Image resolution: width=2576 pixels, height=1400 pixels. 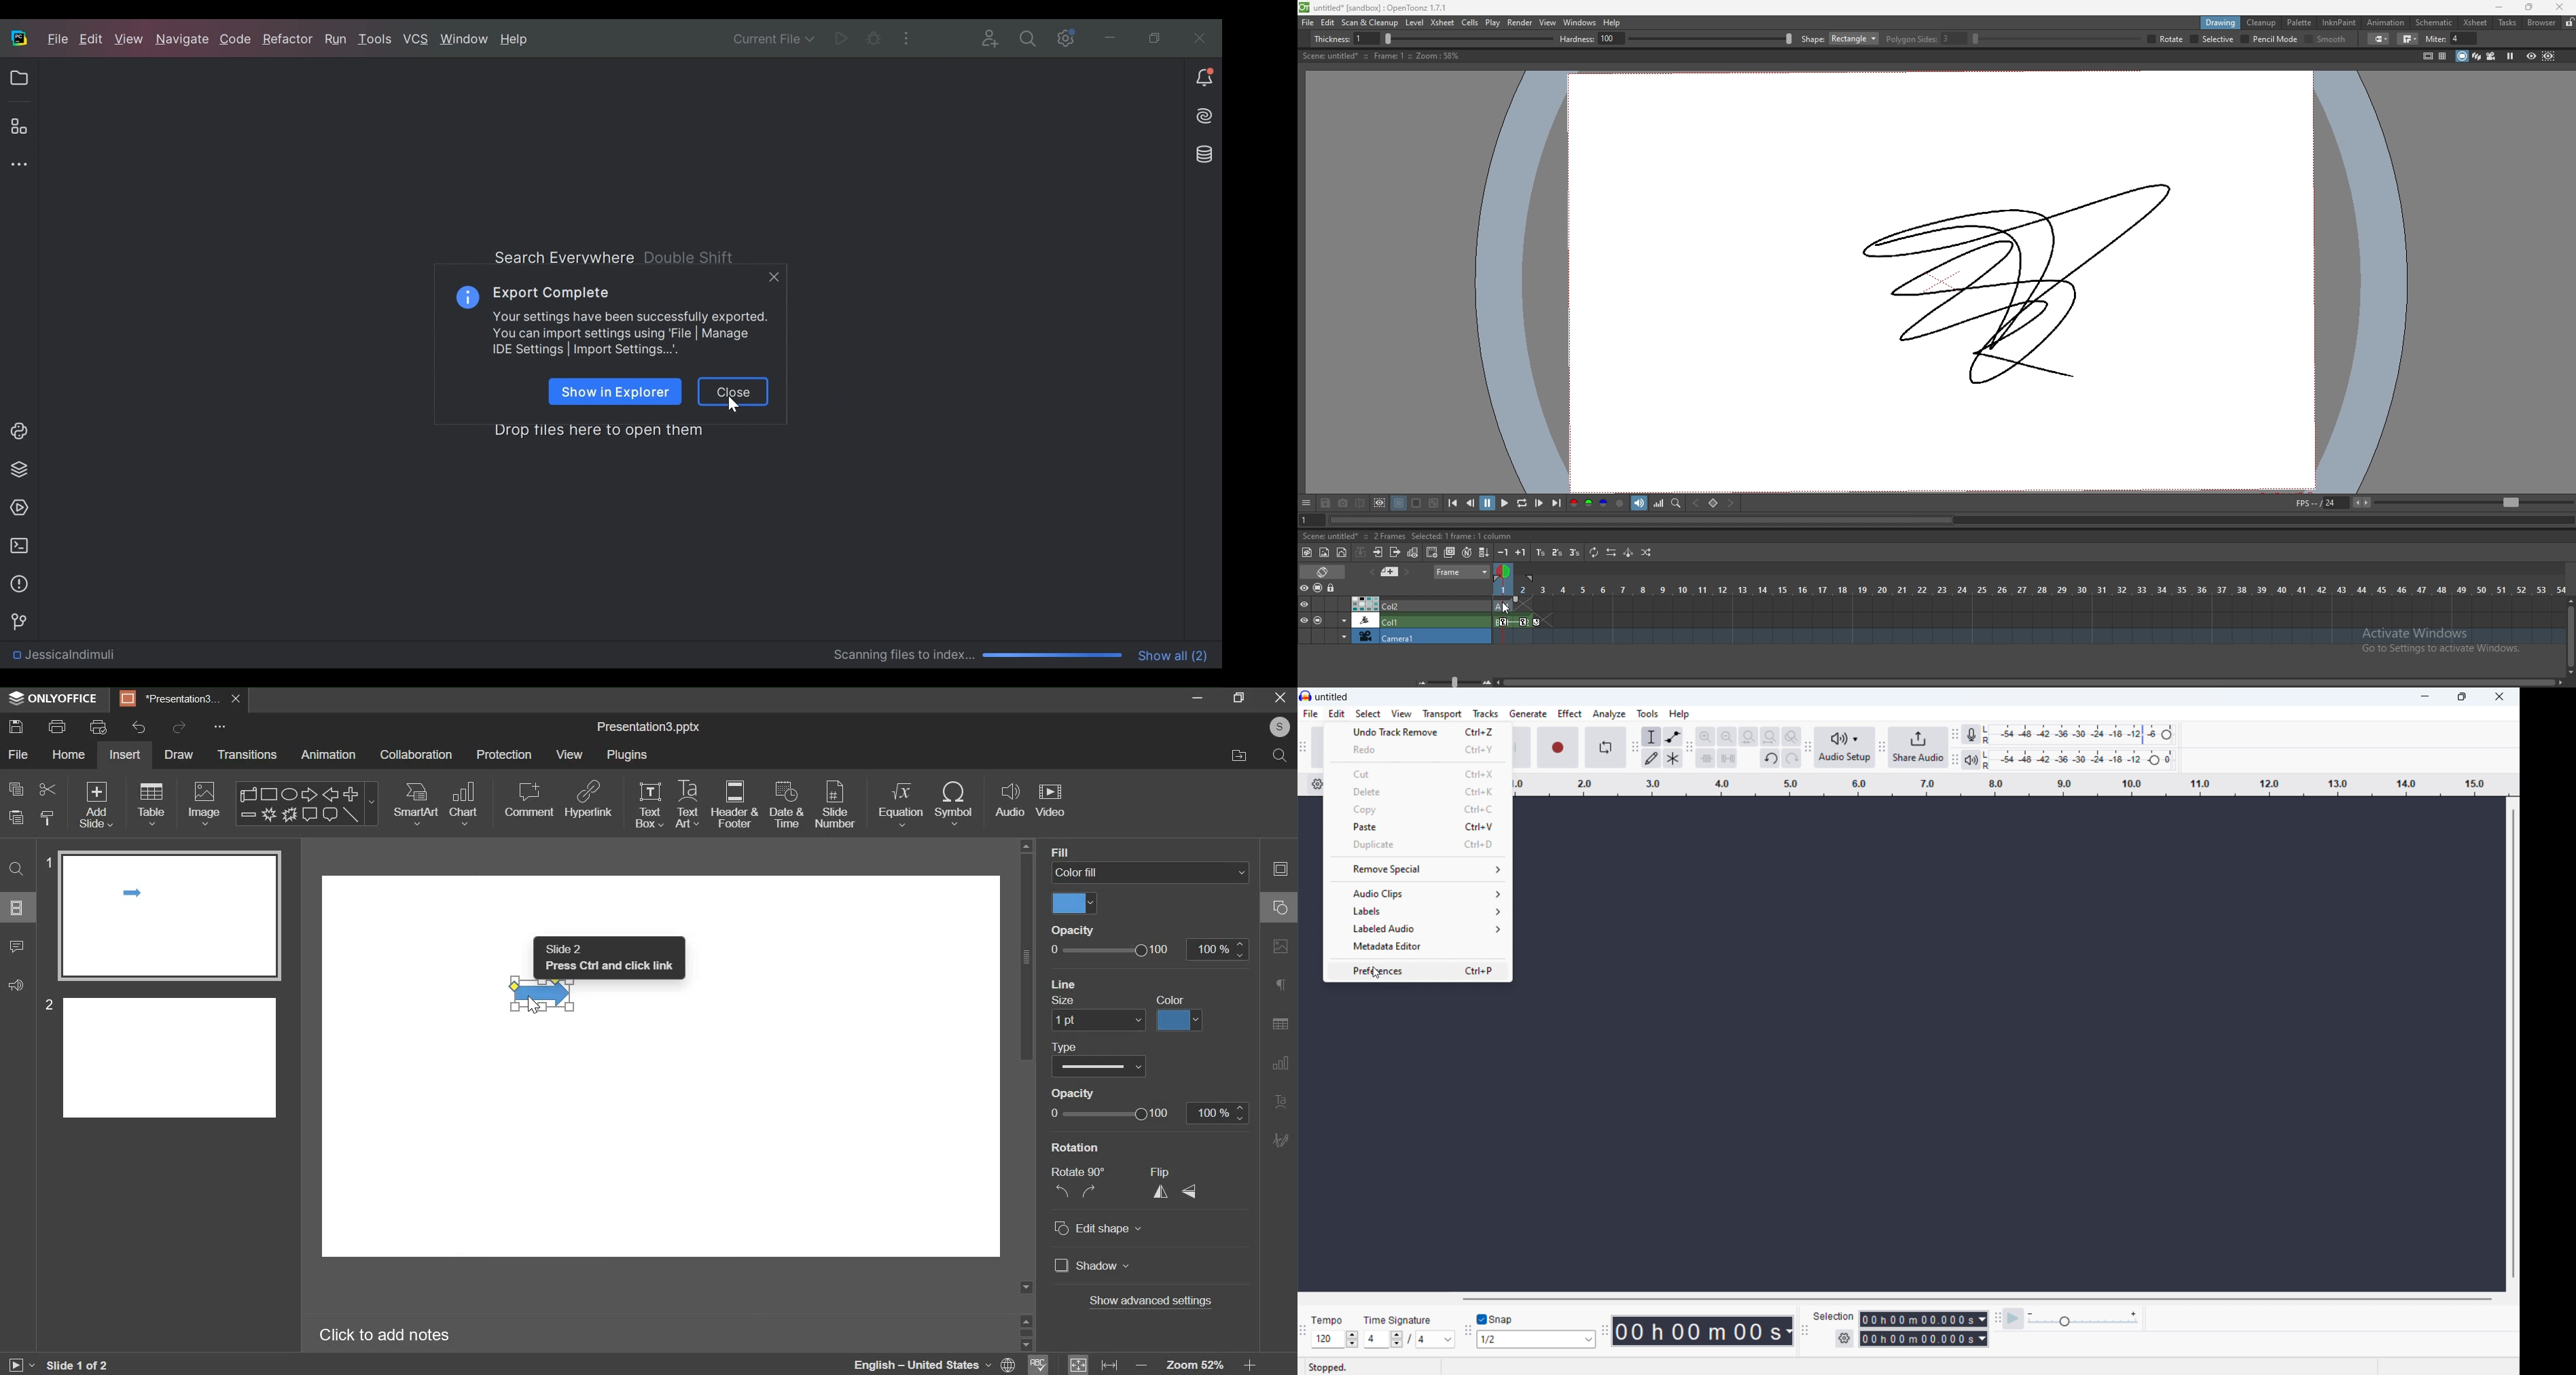 I want to click on header & footer, so click(x=735, y=804).